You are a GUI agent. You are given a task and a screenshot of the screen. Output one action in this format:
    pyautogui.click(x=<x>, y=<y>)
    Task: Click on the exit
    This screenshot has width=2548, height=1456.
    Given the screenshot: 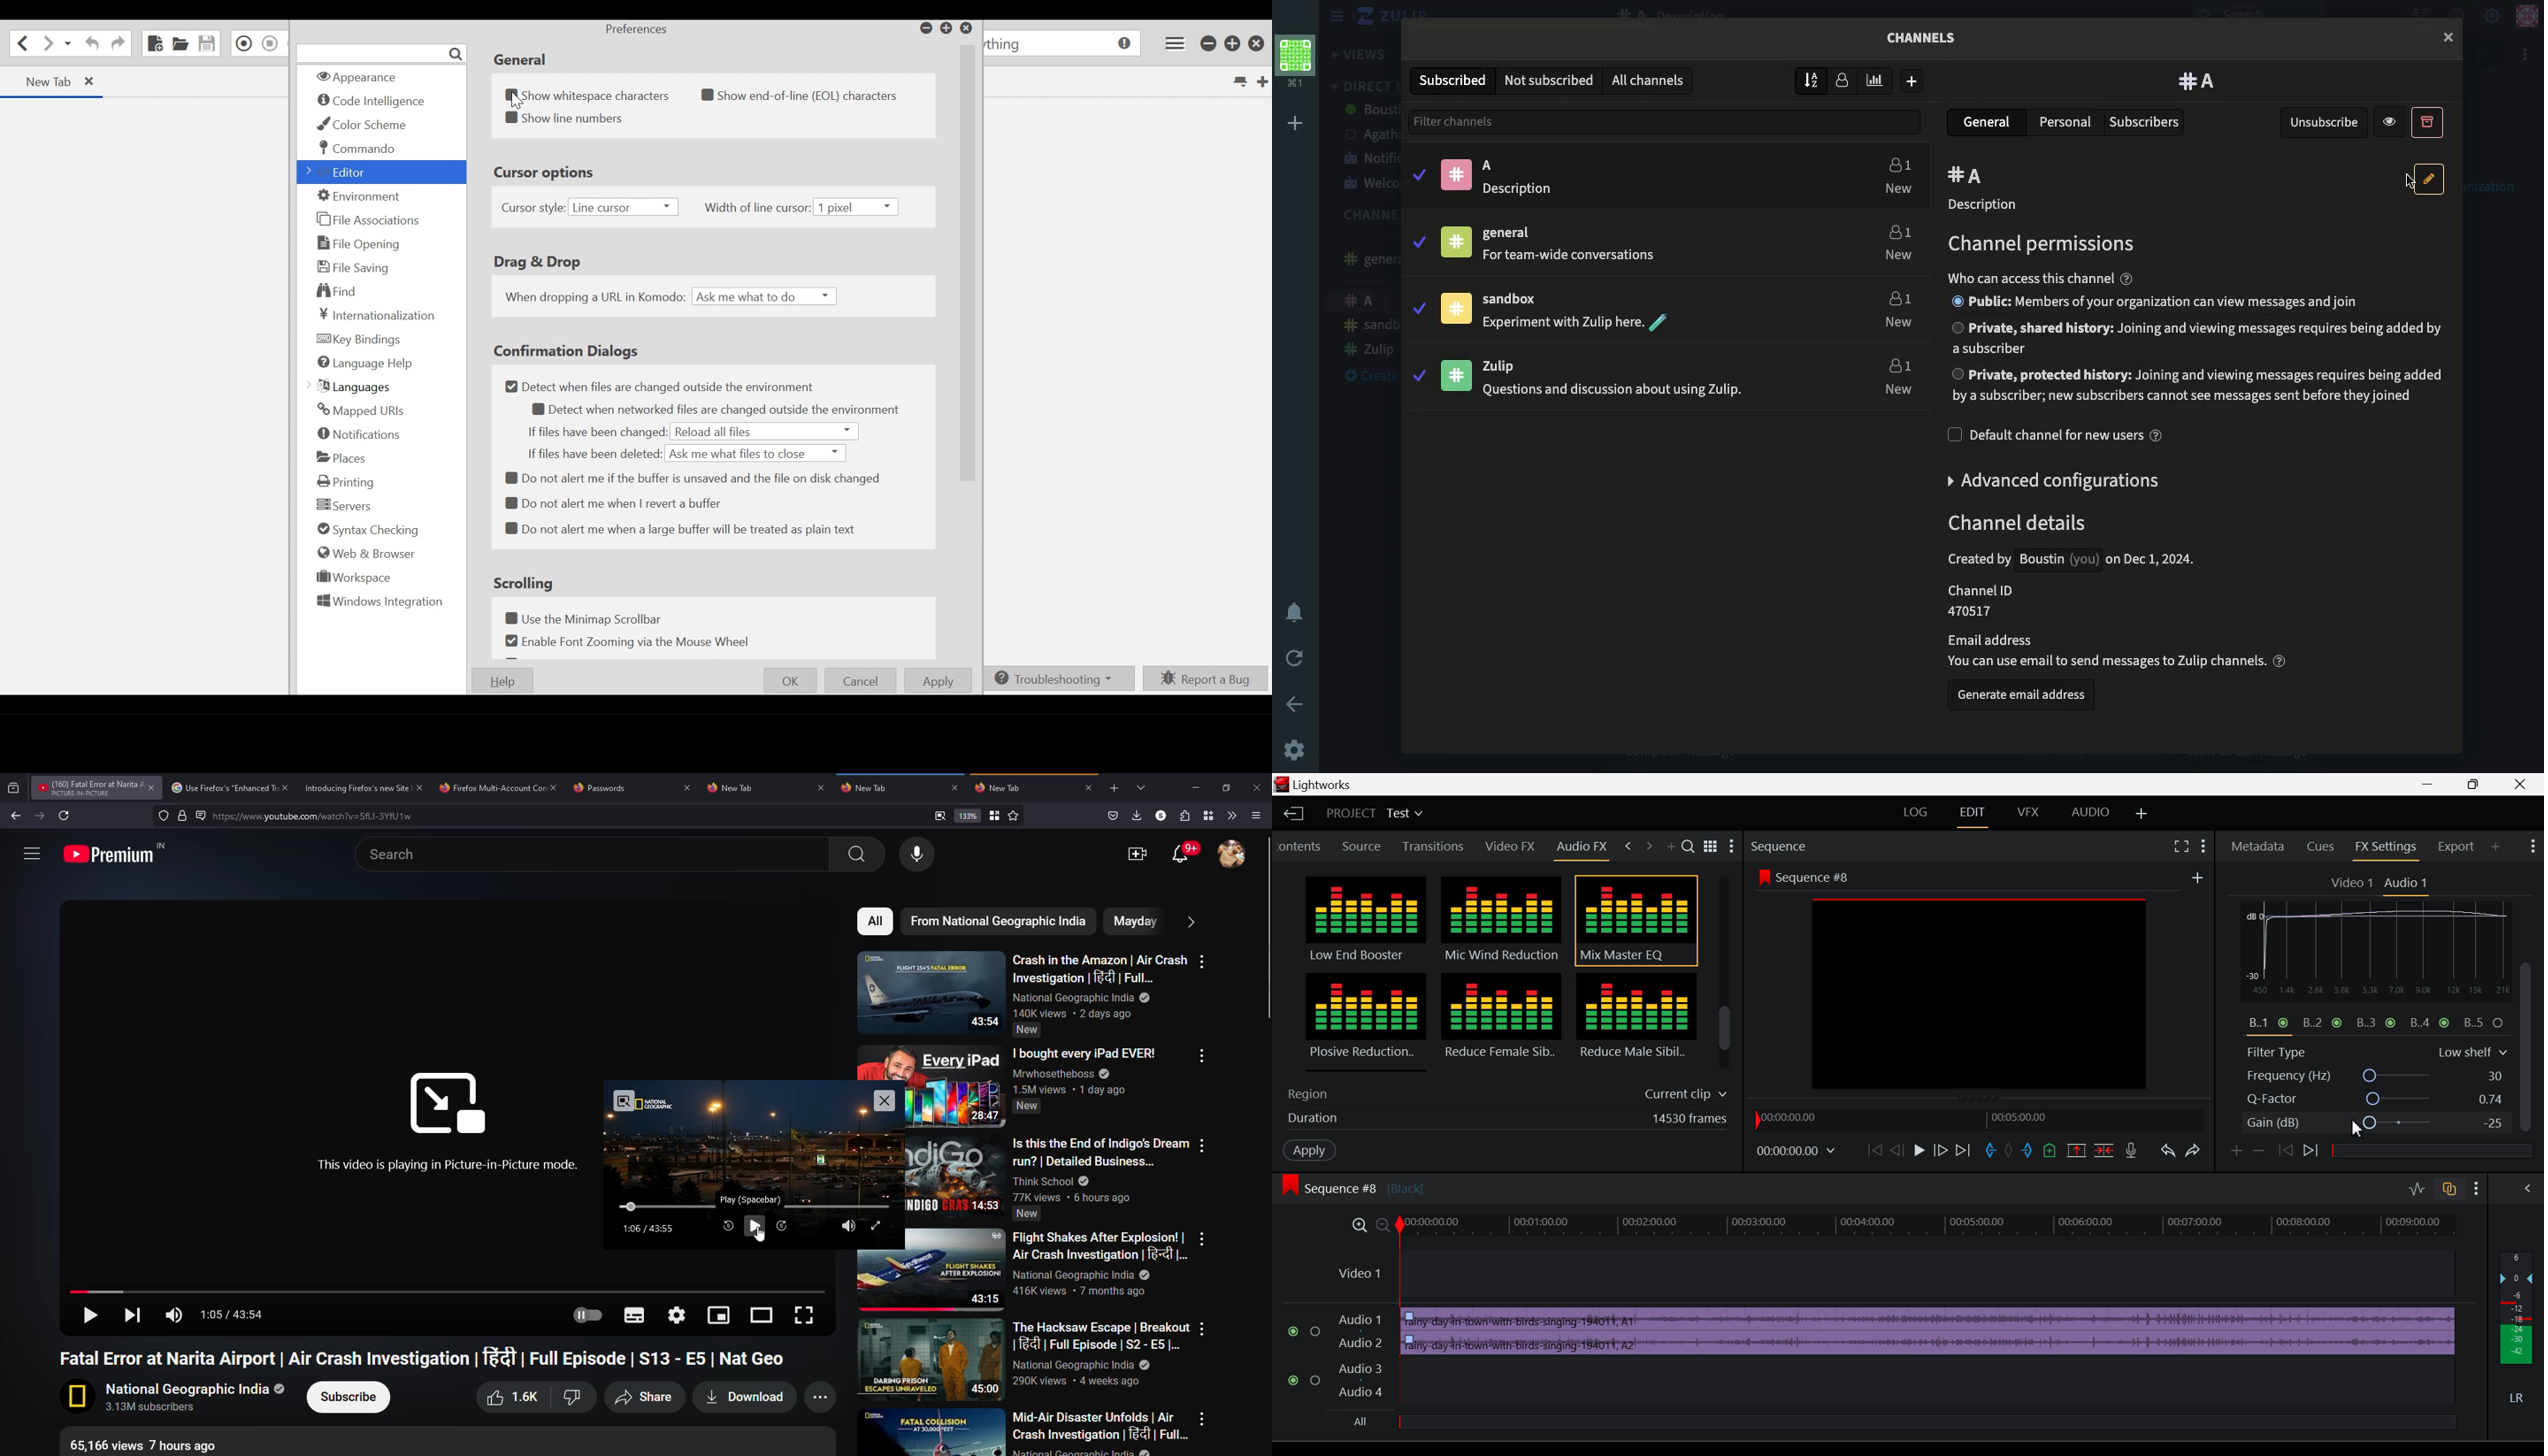 What is the action you would take?
    pyautogui.click(x=625, y=1101)
    